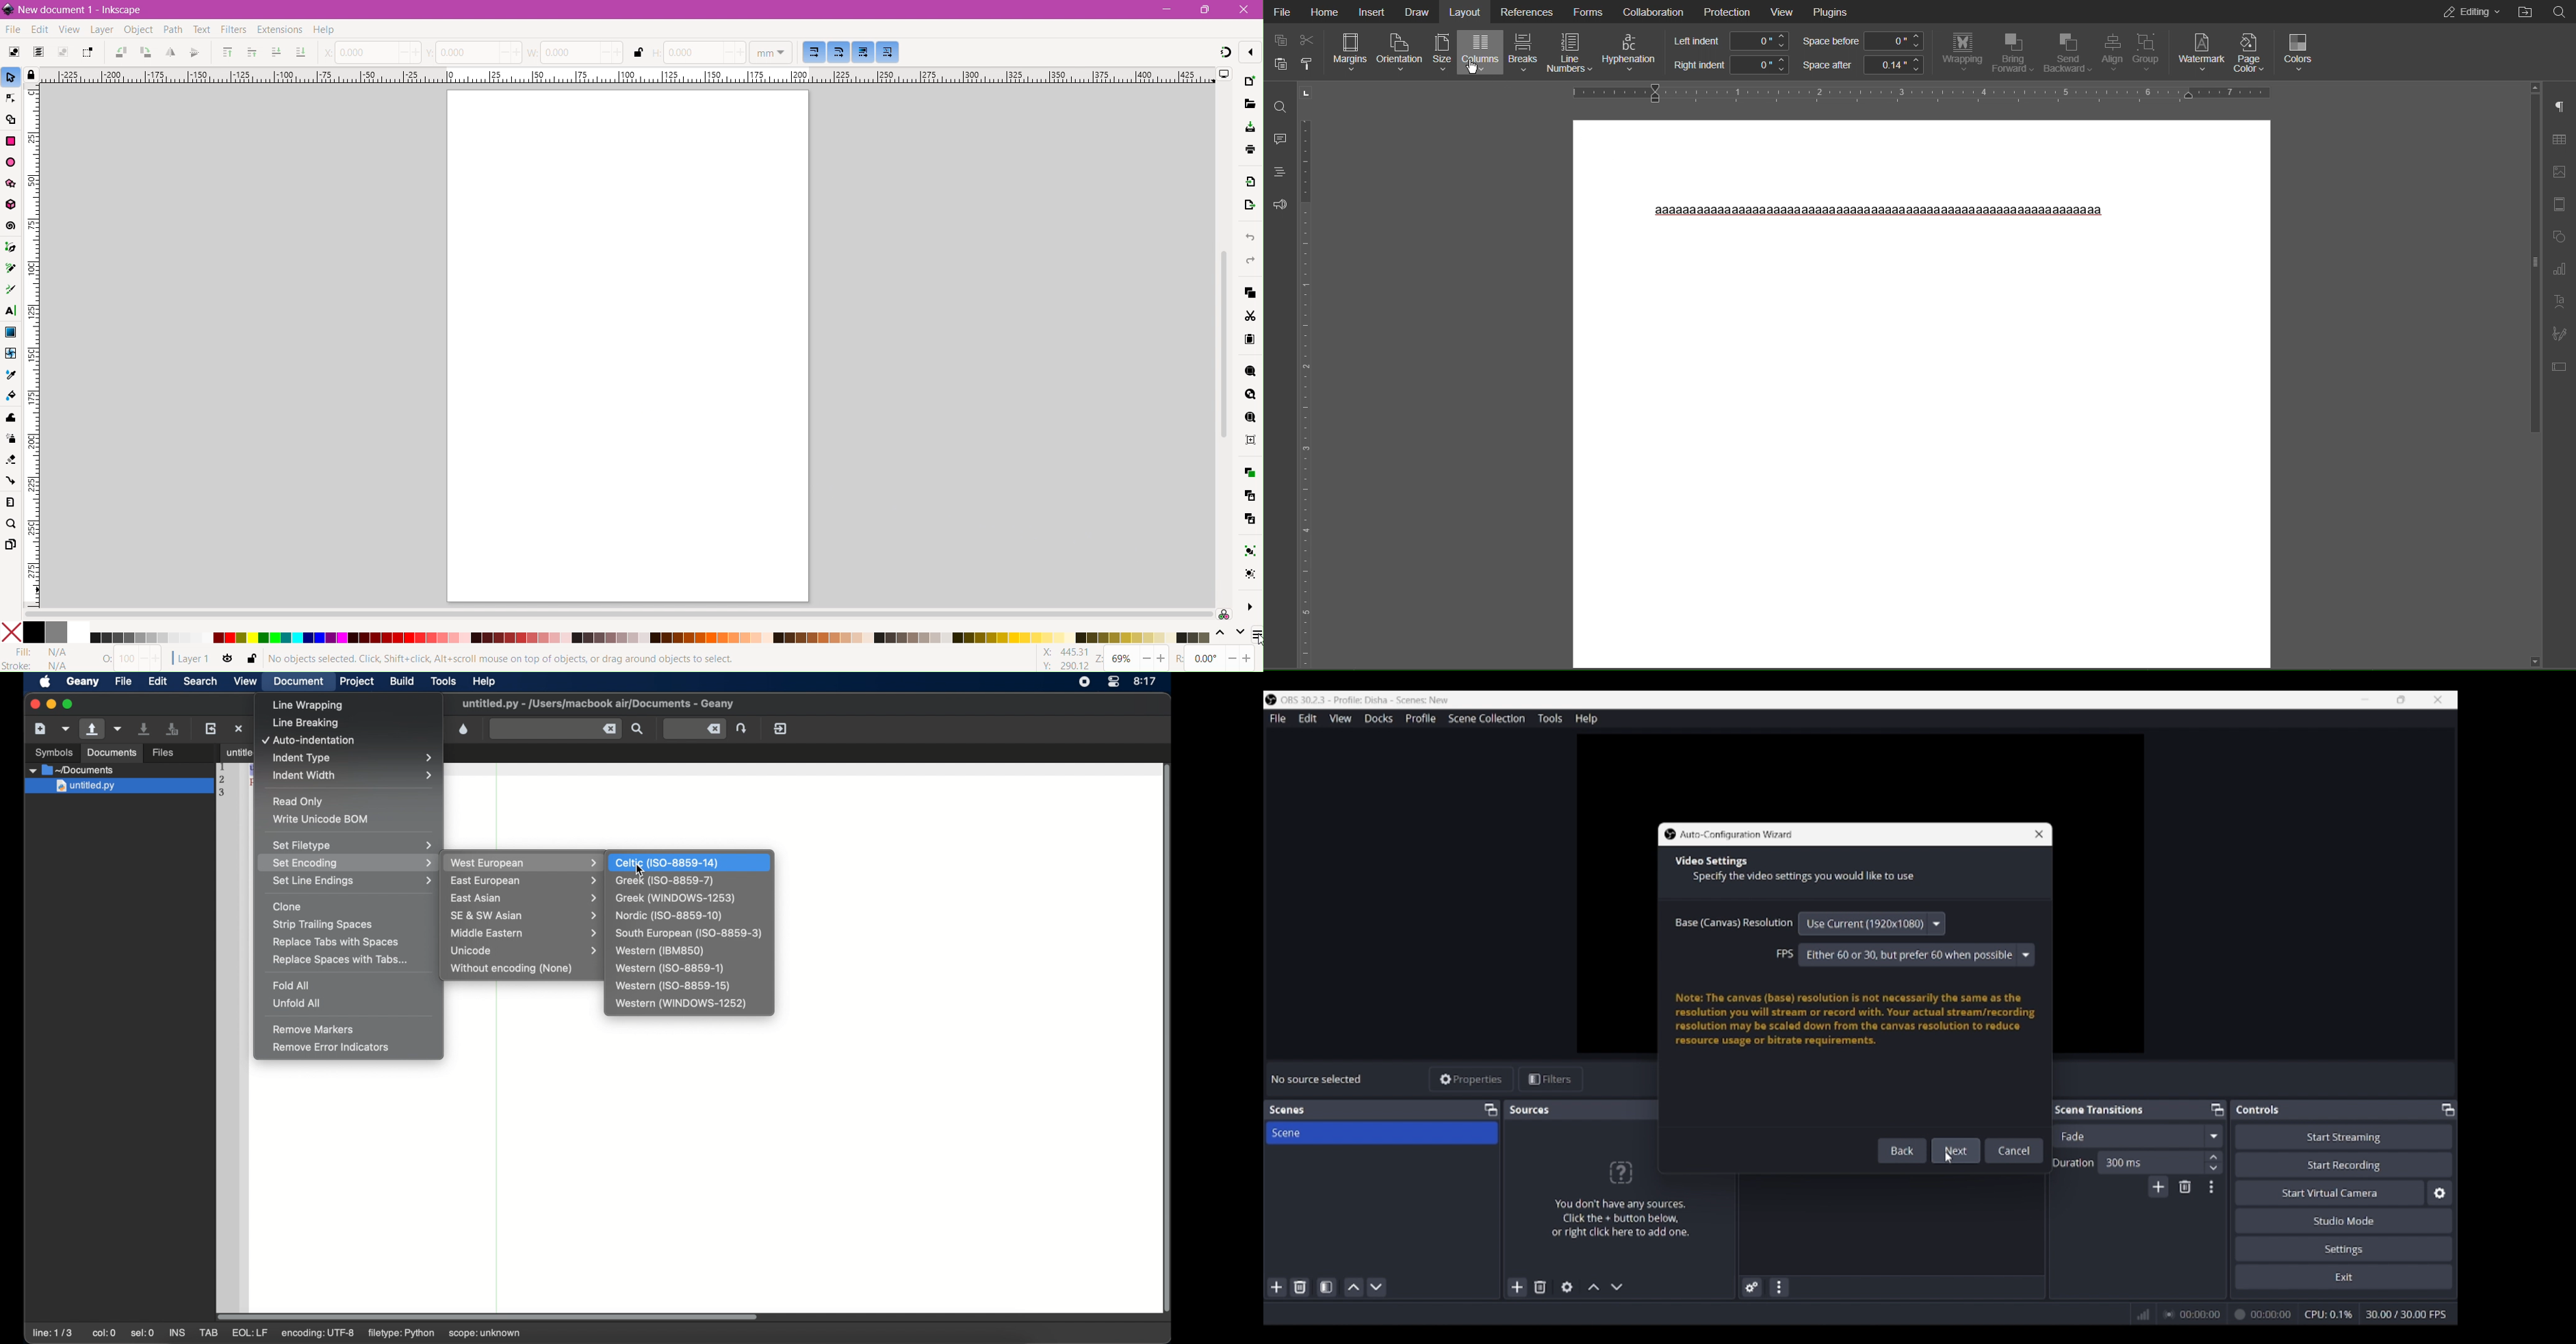 This screenshot has width=2576, height=1344. What do you see at coordinates (1752, 1287) in the screenshot?
I see `Advanced audio properties` at bounding box center [1752, 1287].